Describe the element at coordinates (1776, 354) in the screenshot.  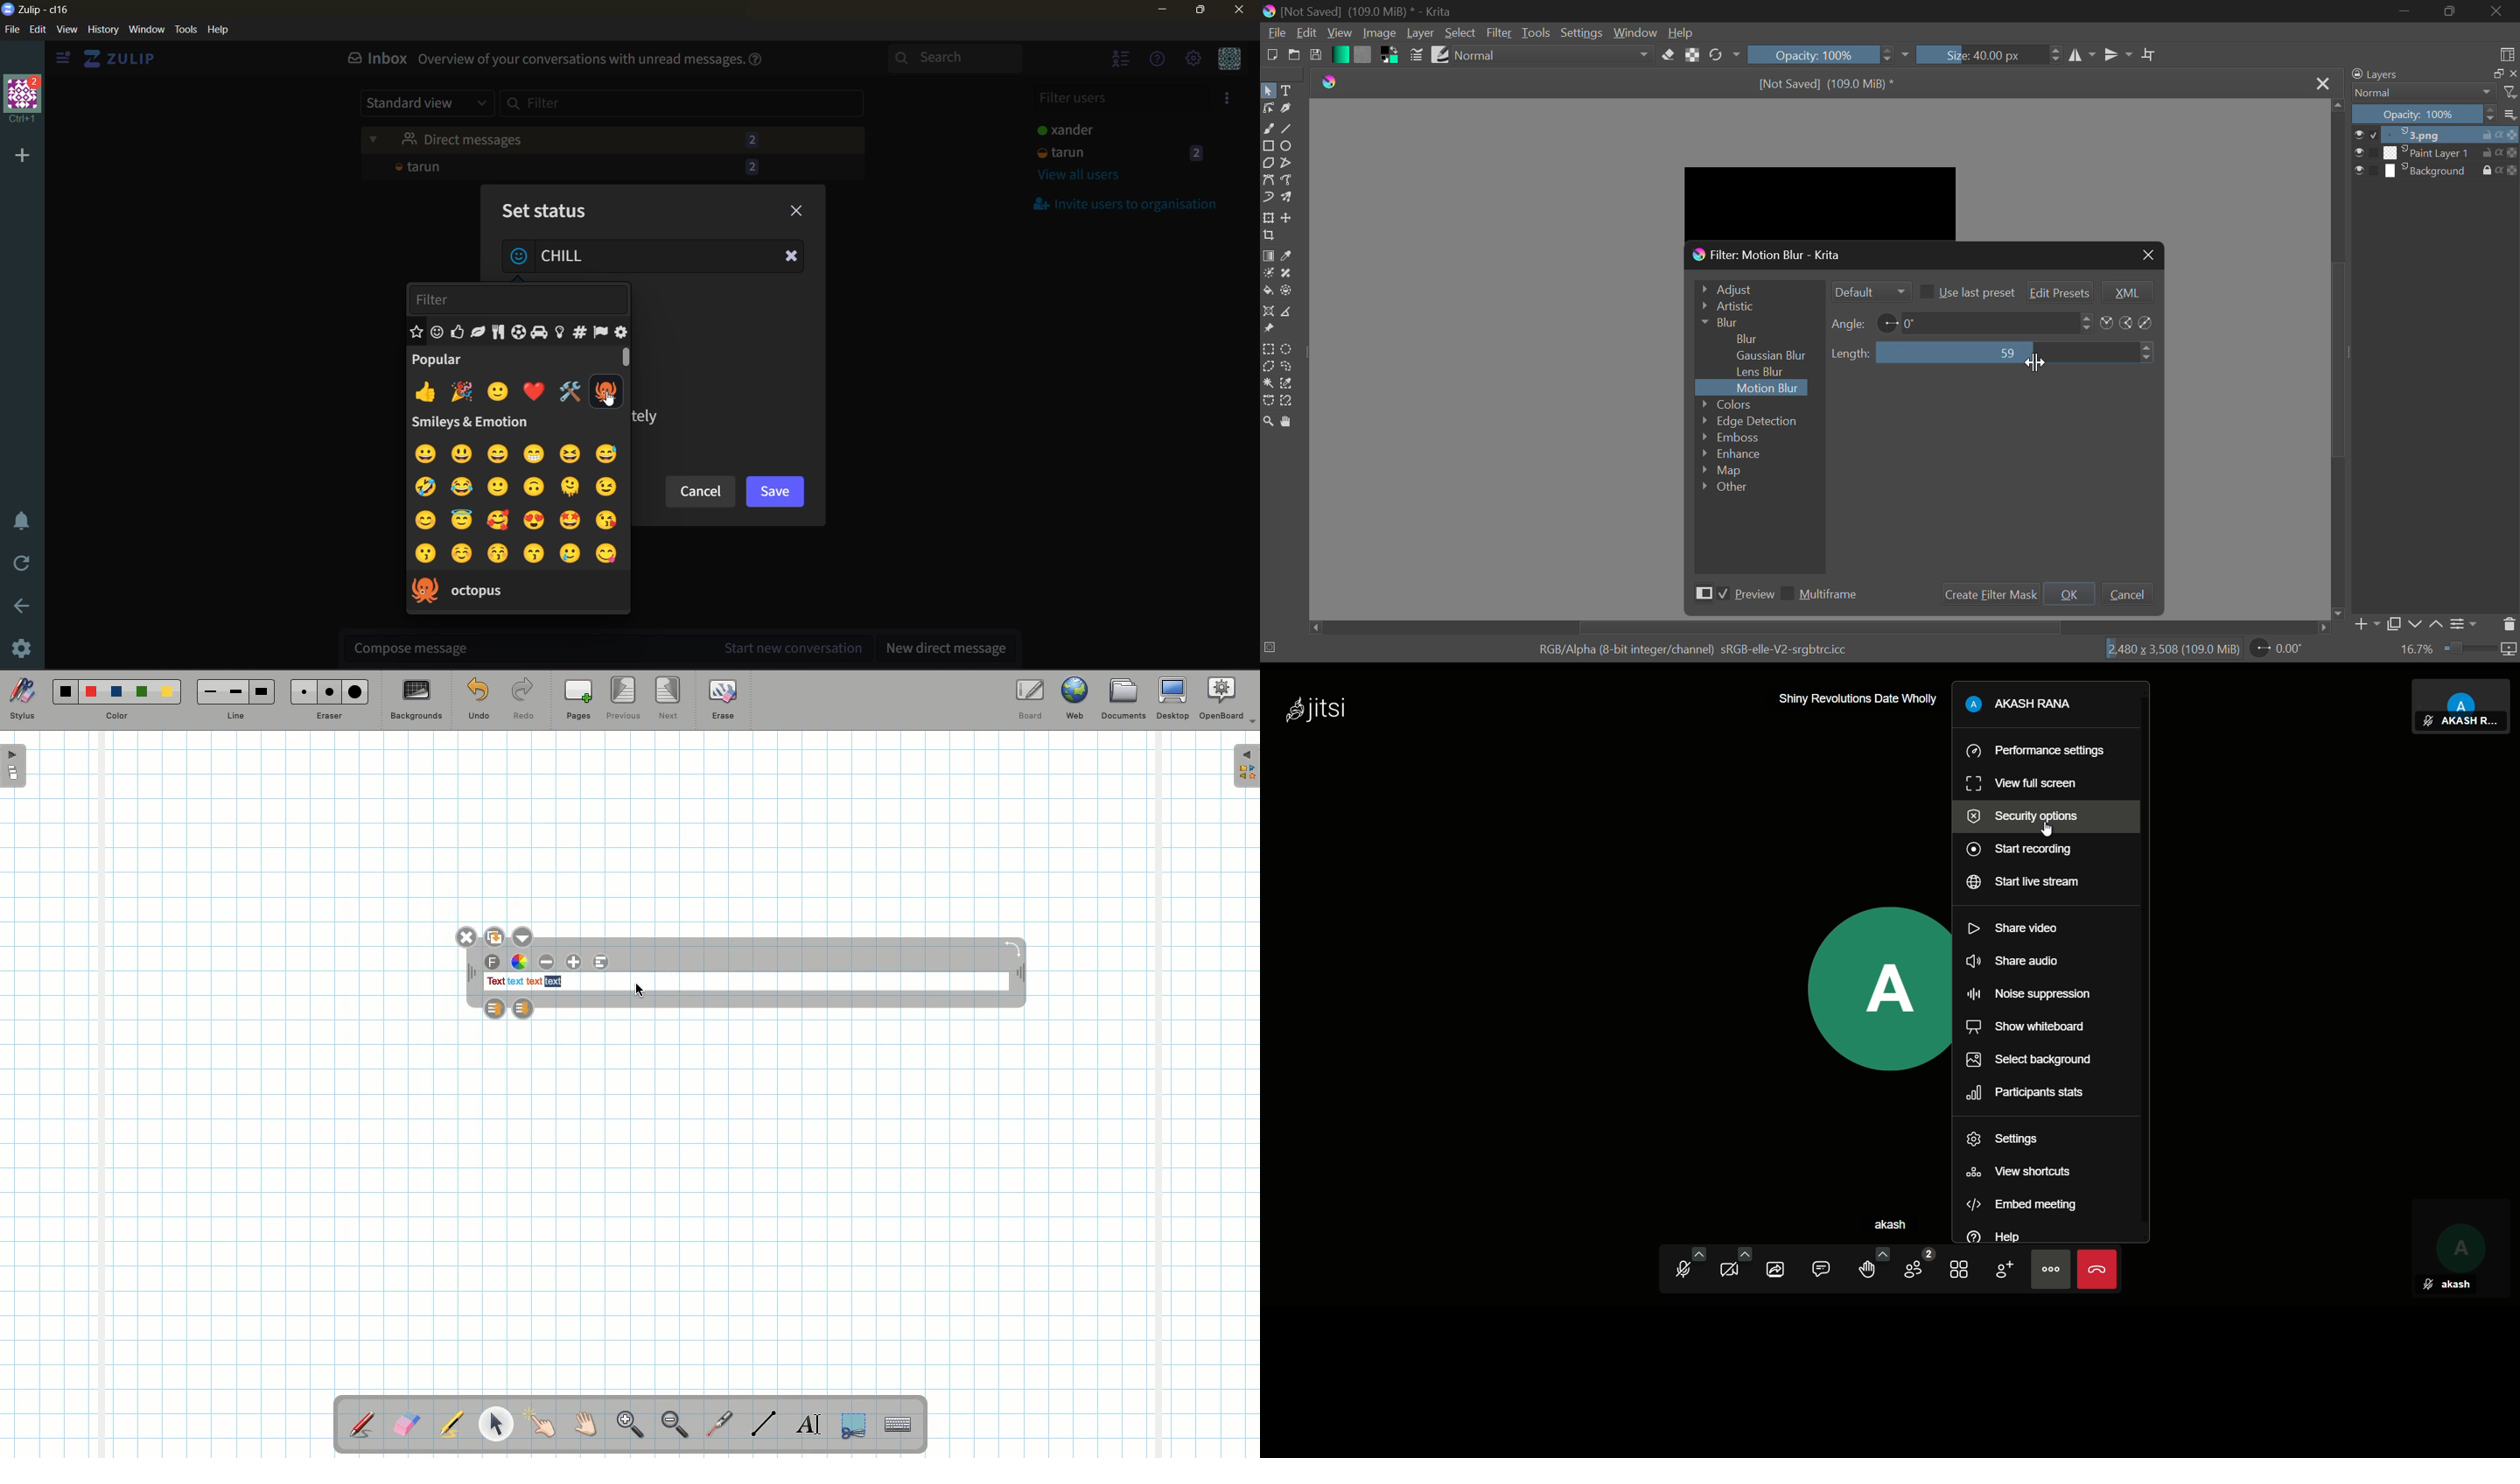
I see `Gaussian Blur` at that location.